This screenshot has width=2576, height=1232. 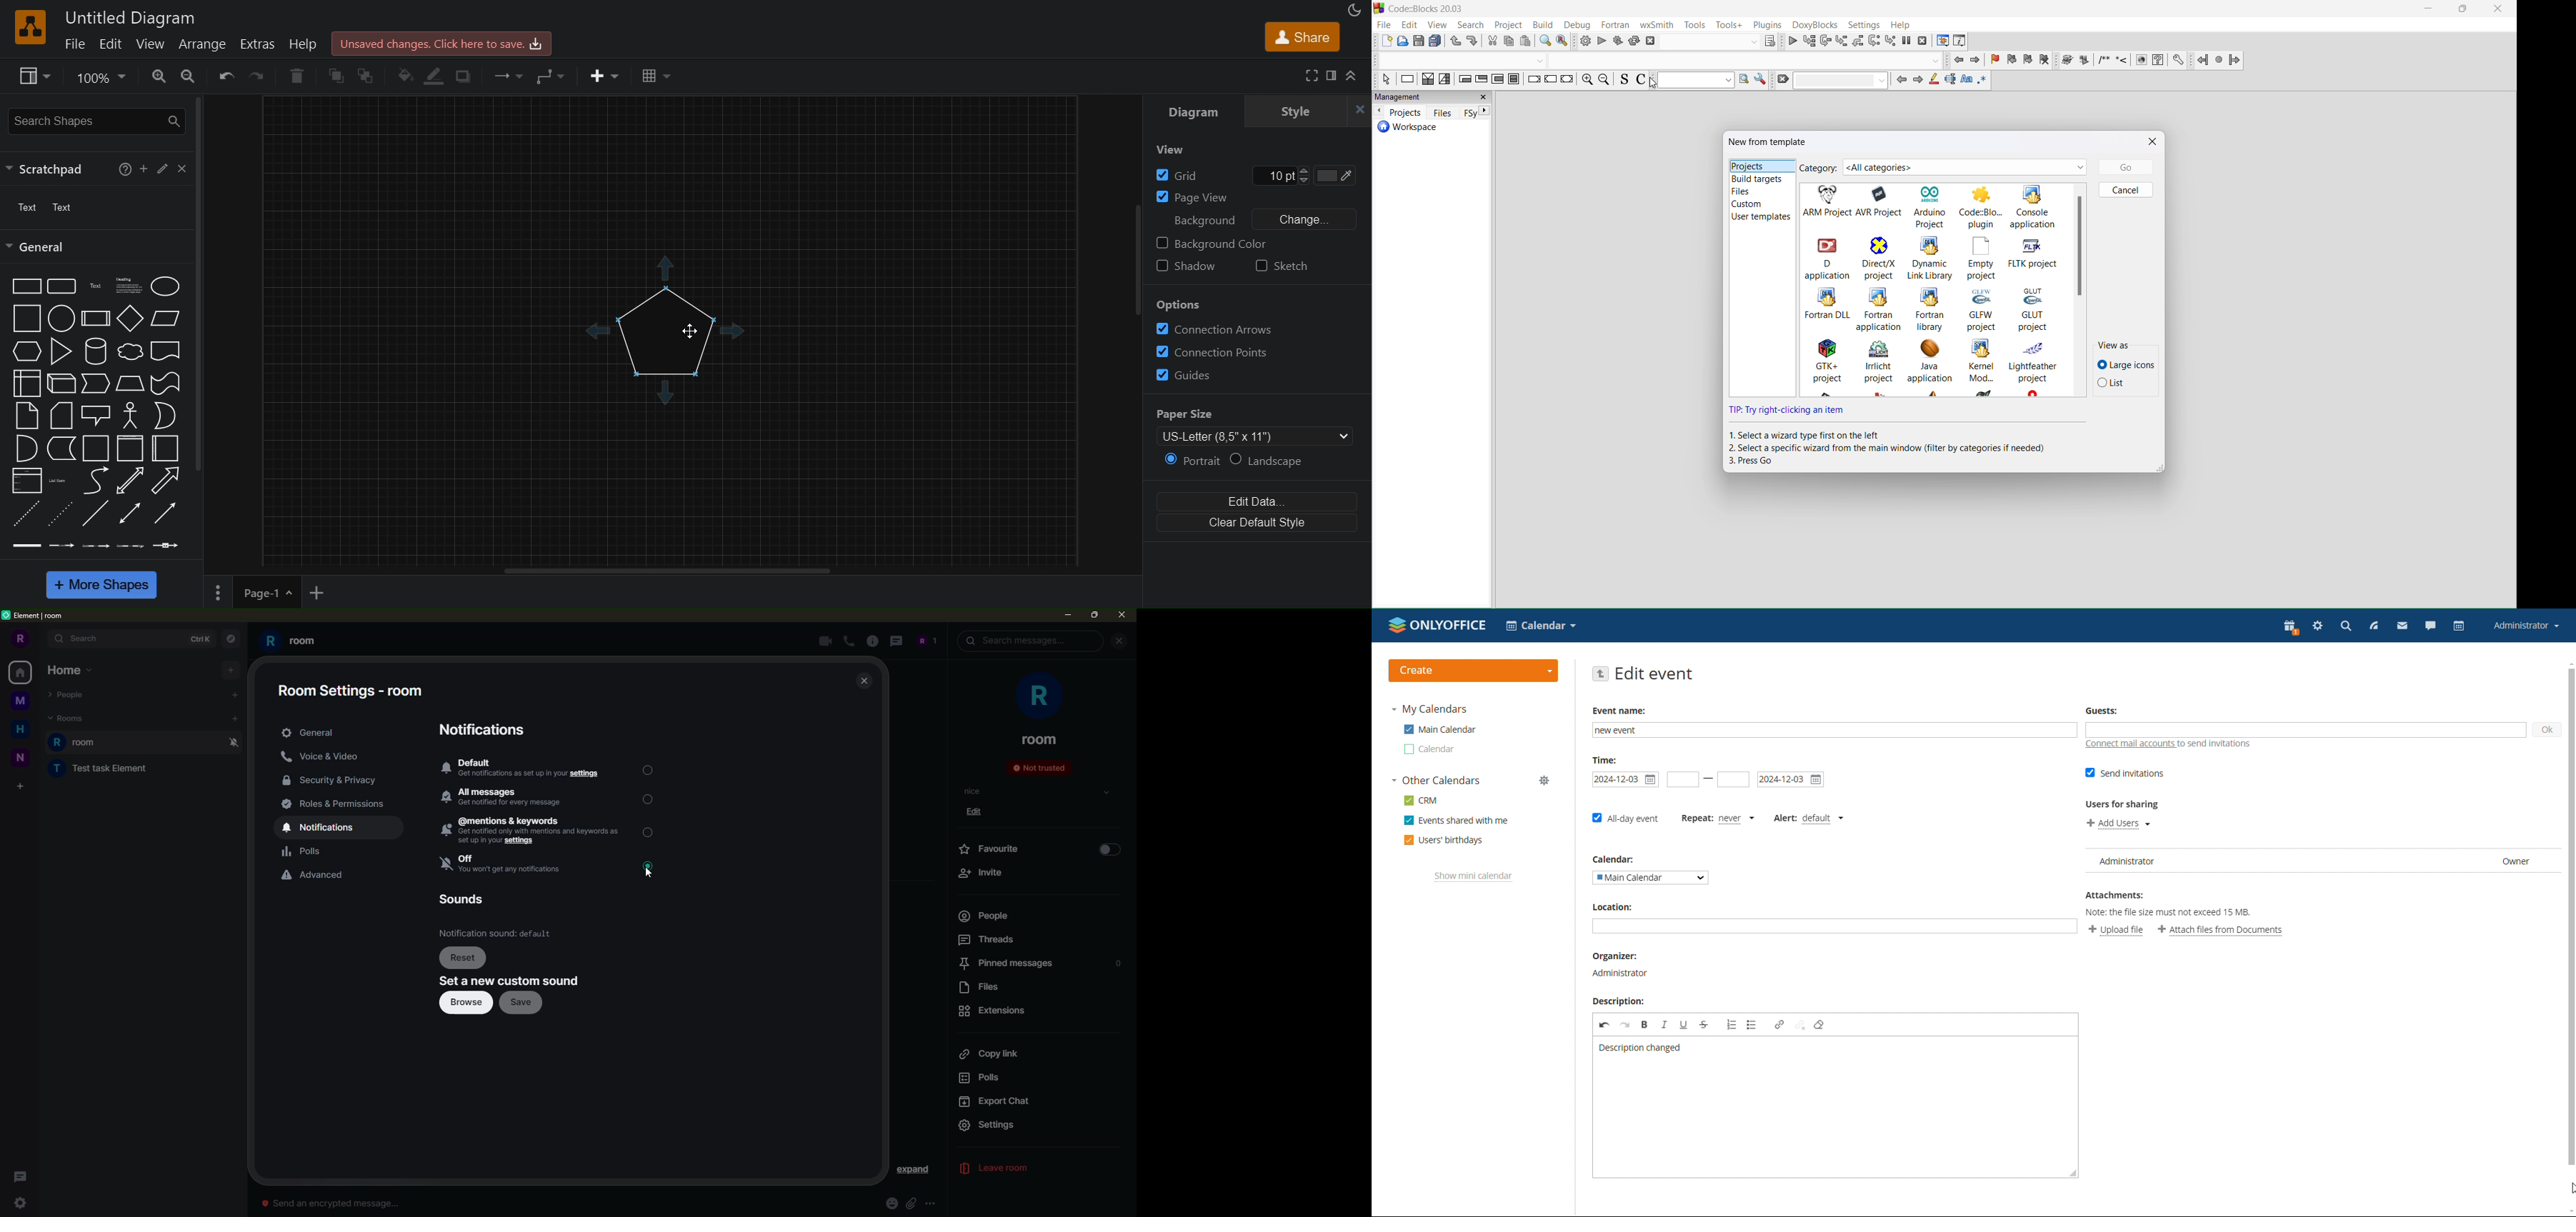 I want to click on search shapes, so click(x=97, y=121).